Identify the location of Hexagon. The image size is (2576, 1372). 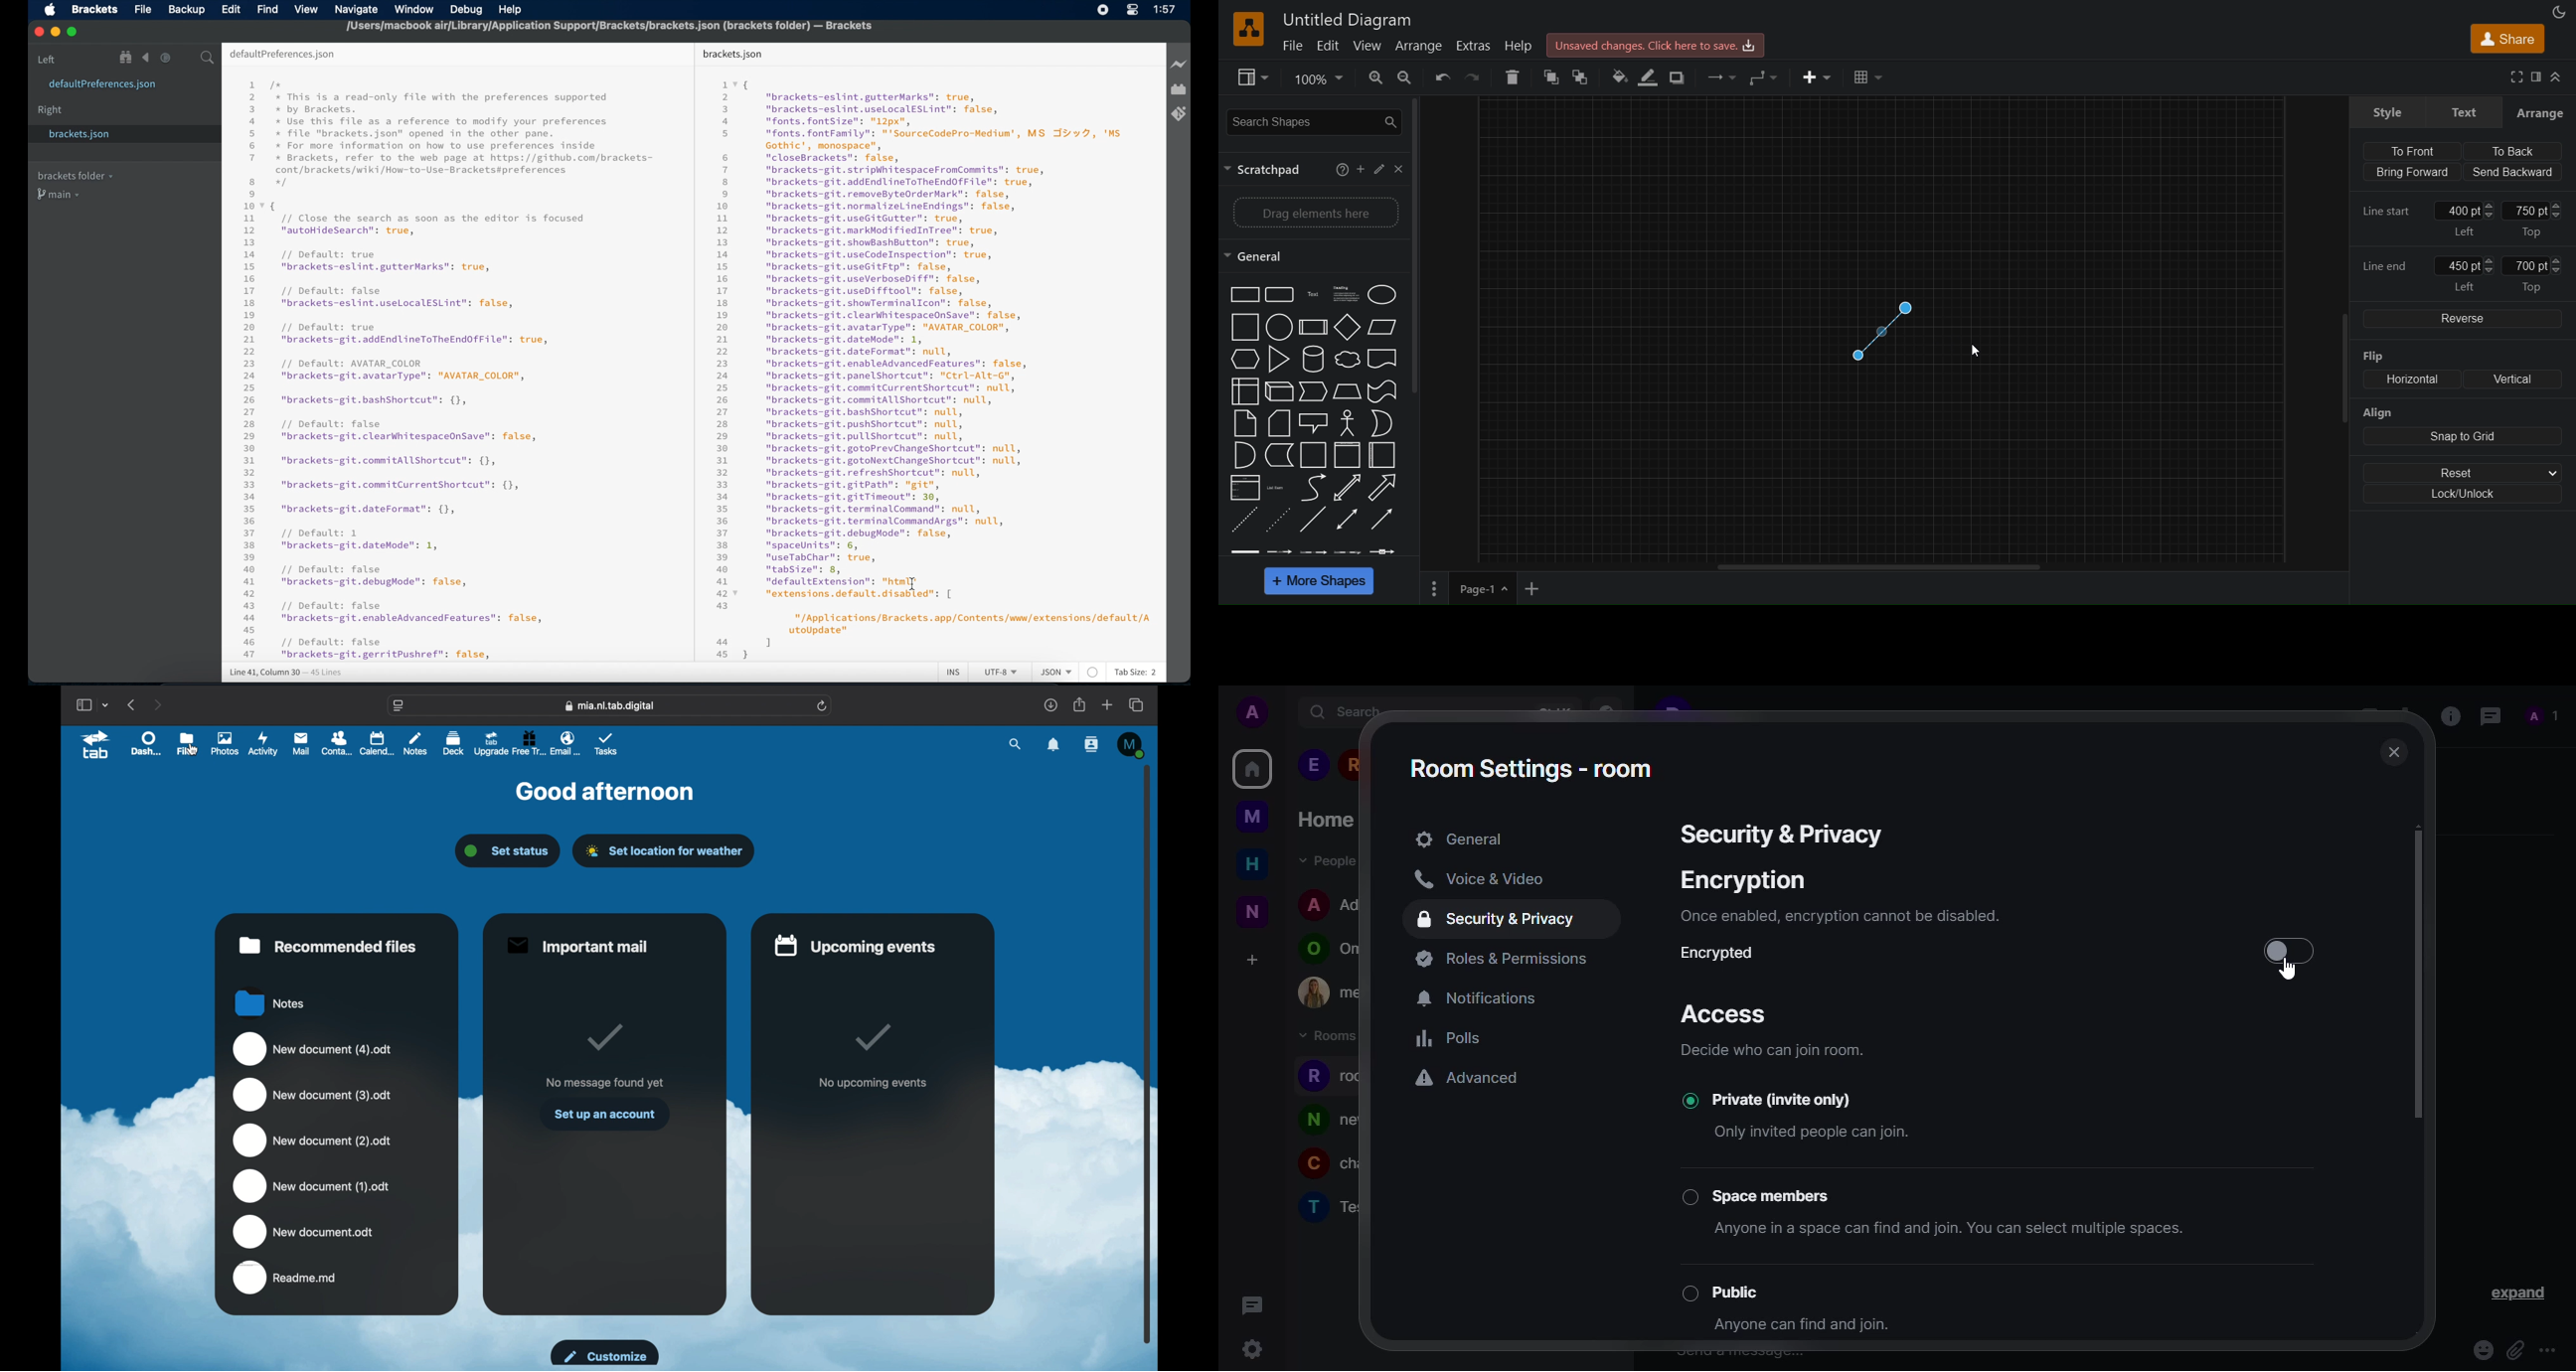
(1243, 360).